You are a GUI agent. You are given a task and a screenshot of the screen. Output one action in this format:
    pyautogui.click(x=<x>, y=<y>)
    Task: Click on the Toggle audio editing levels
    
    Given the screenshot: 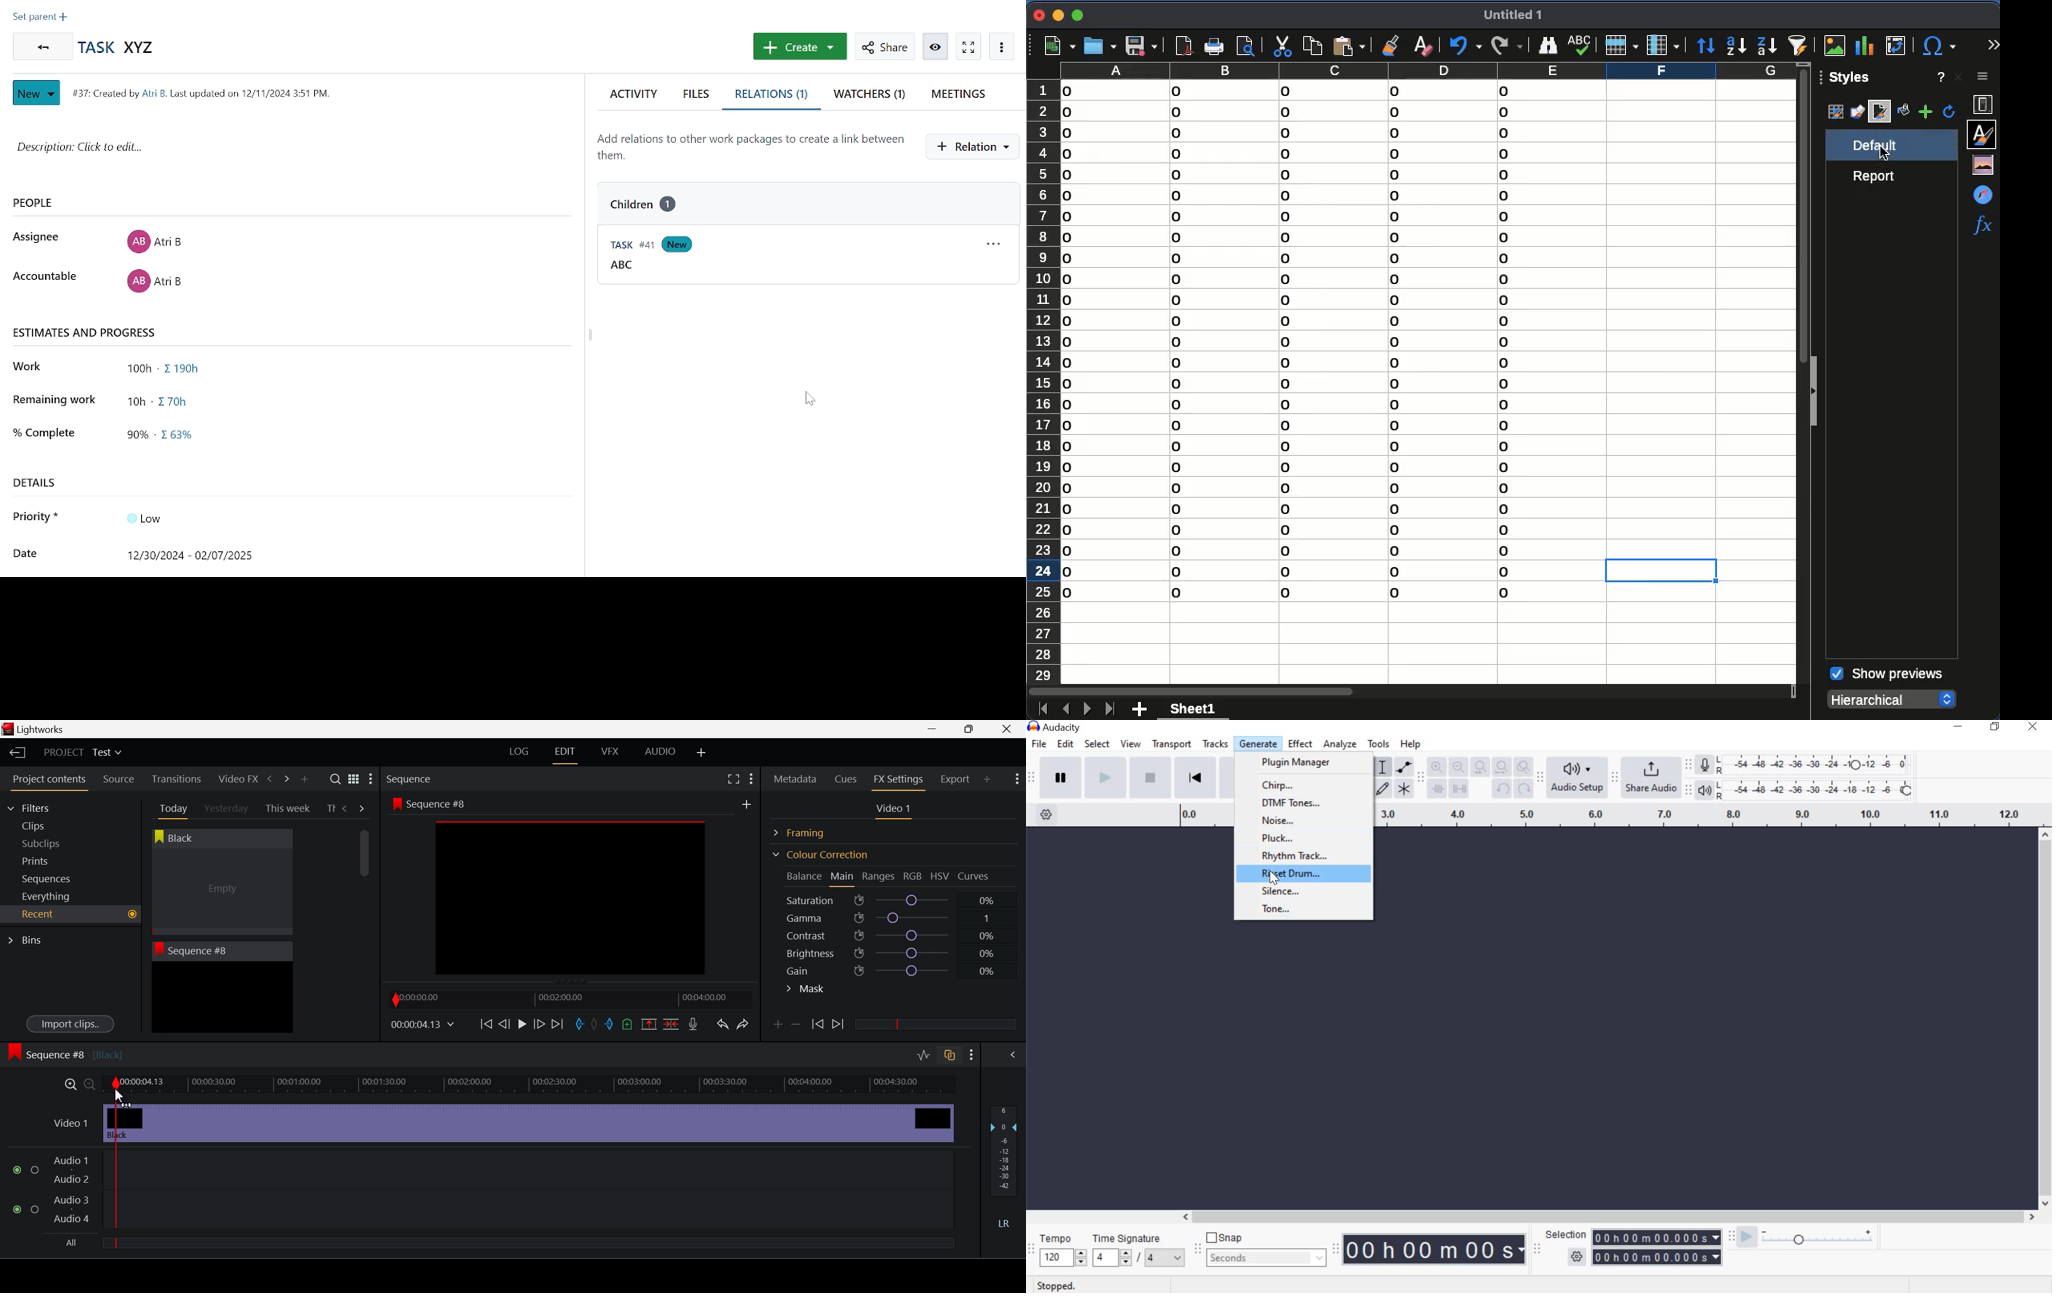 What is the action you would take?
    pyautogui.click(x=924, y=1054)
    